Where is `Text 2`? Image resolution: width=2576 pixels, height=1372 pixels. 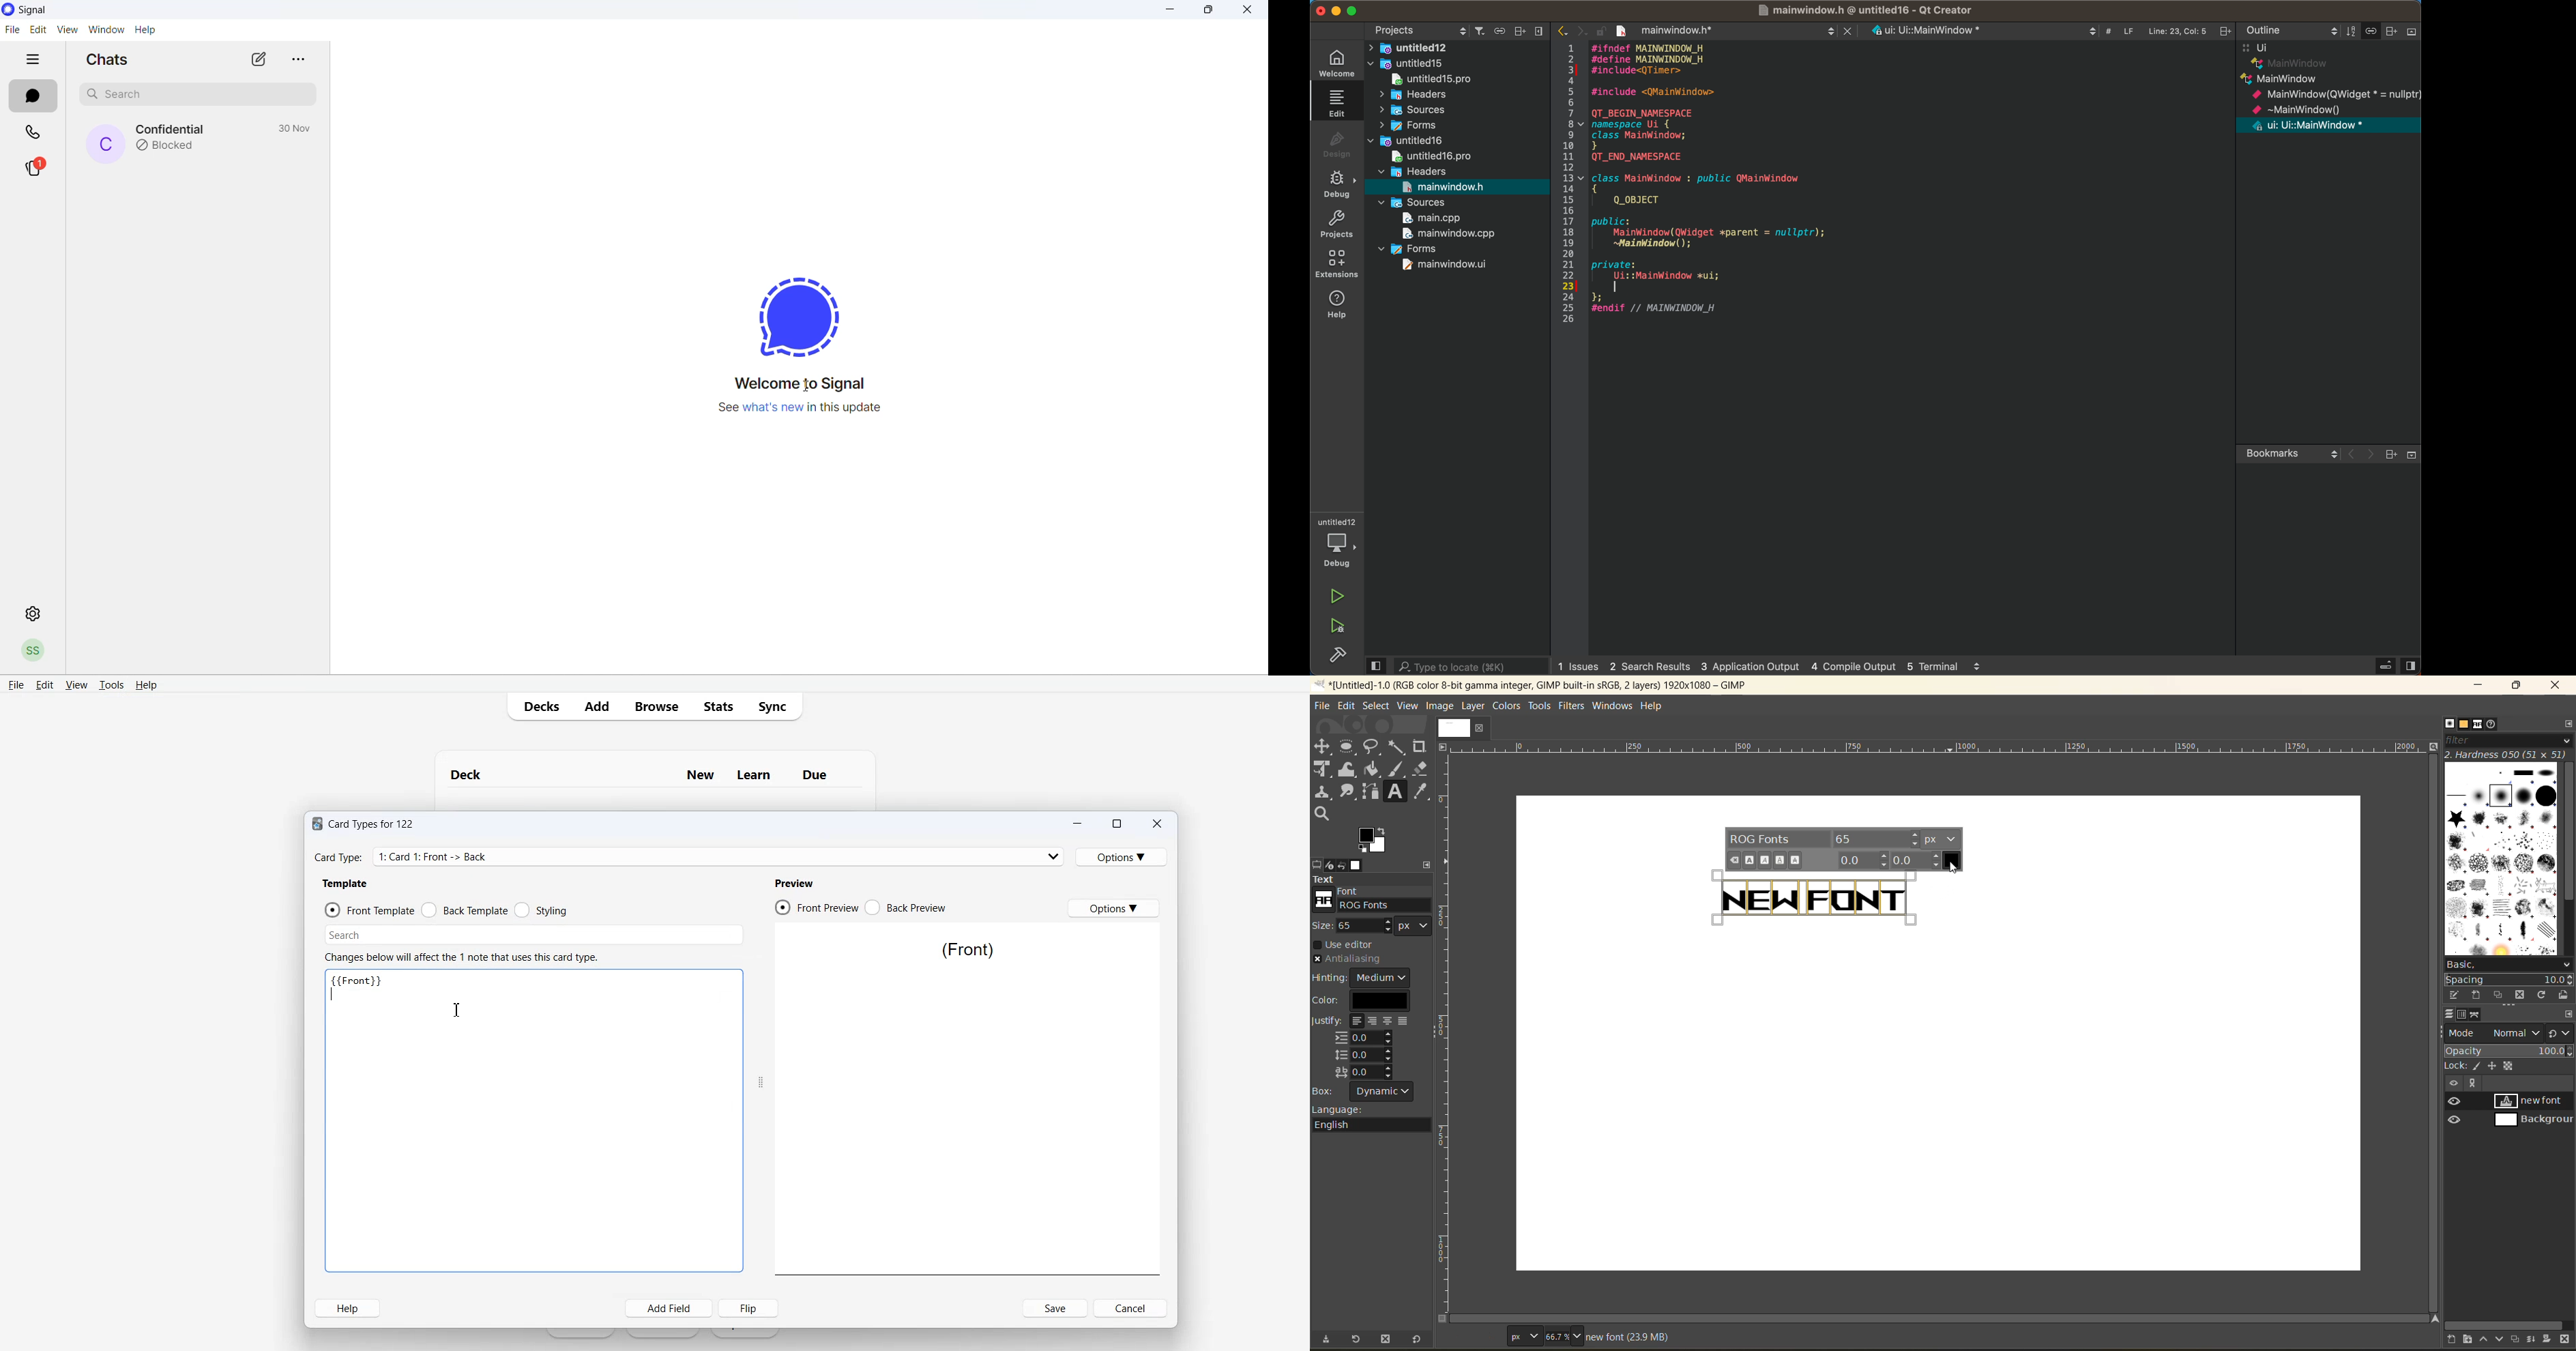 Text 2 is located at coordinates (363, 987).